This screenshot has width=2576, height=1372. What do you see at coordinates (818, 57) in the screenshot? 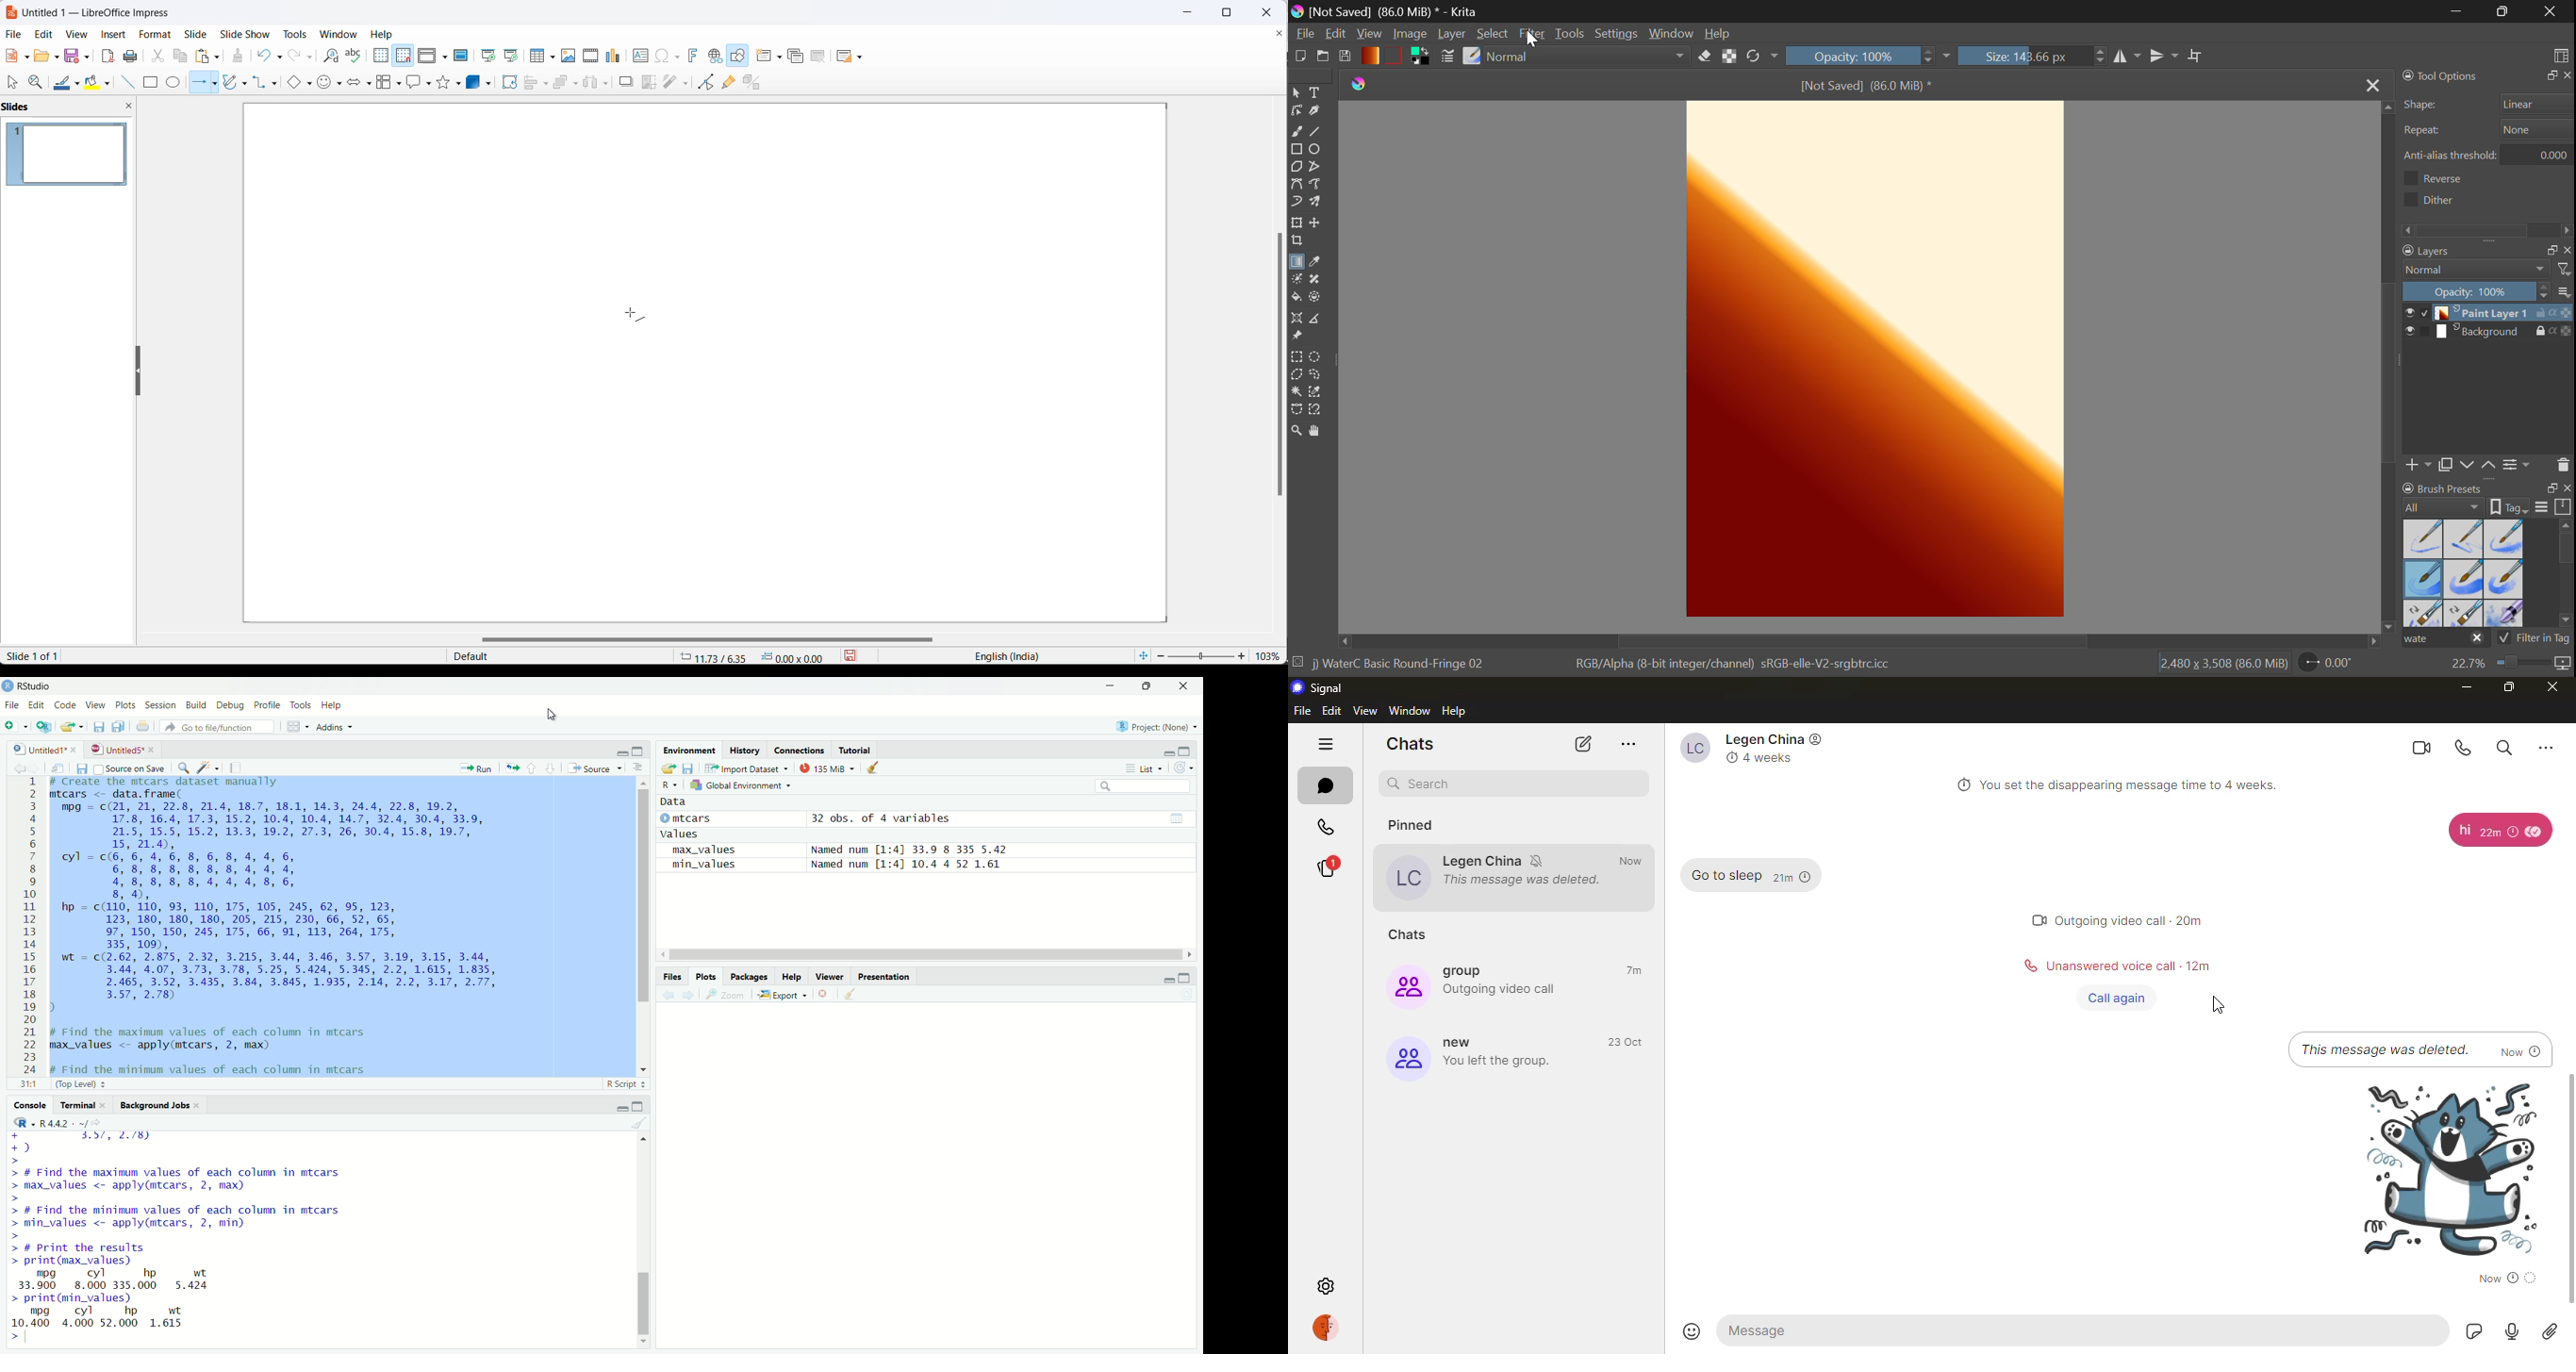
I see `delete slide ` at bounding box center [818, 57].